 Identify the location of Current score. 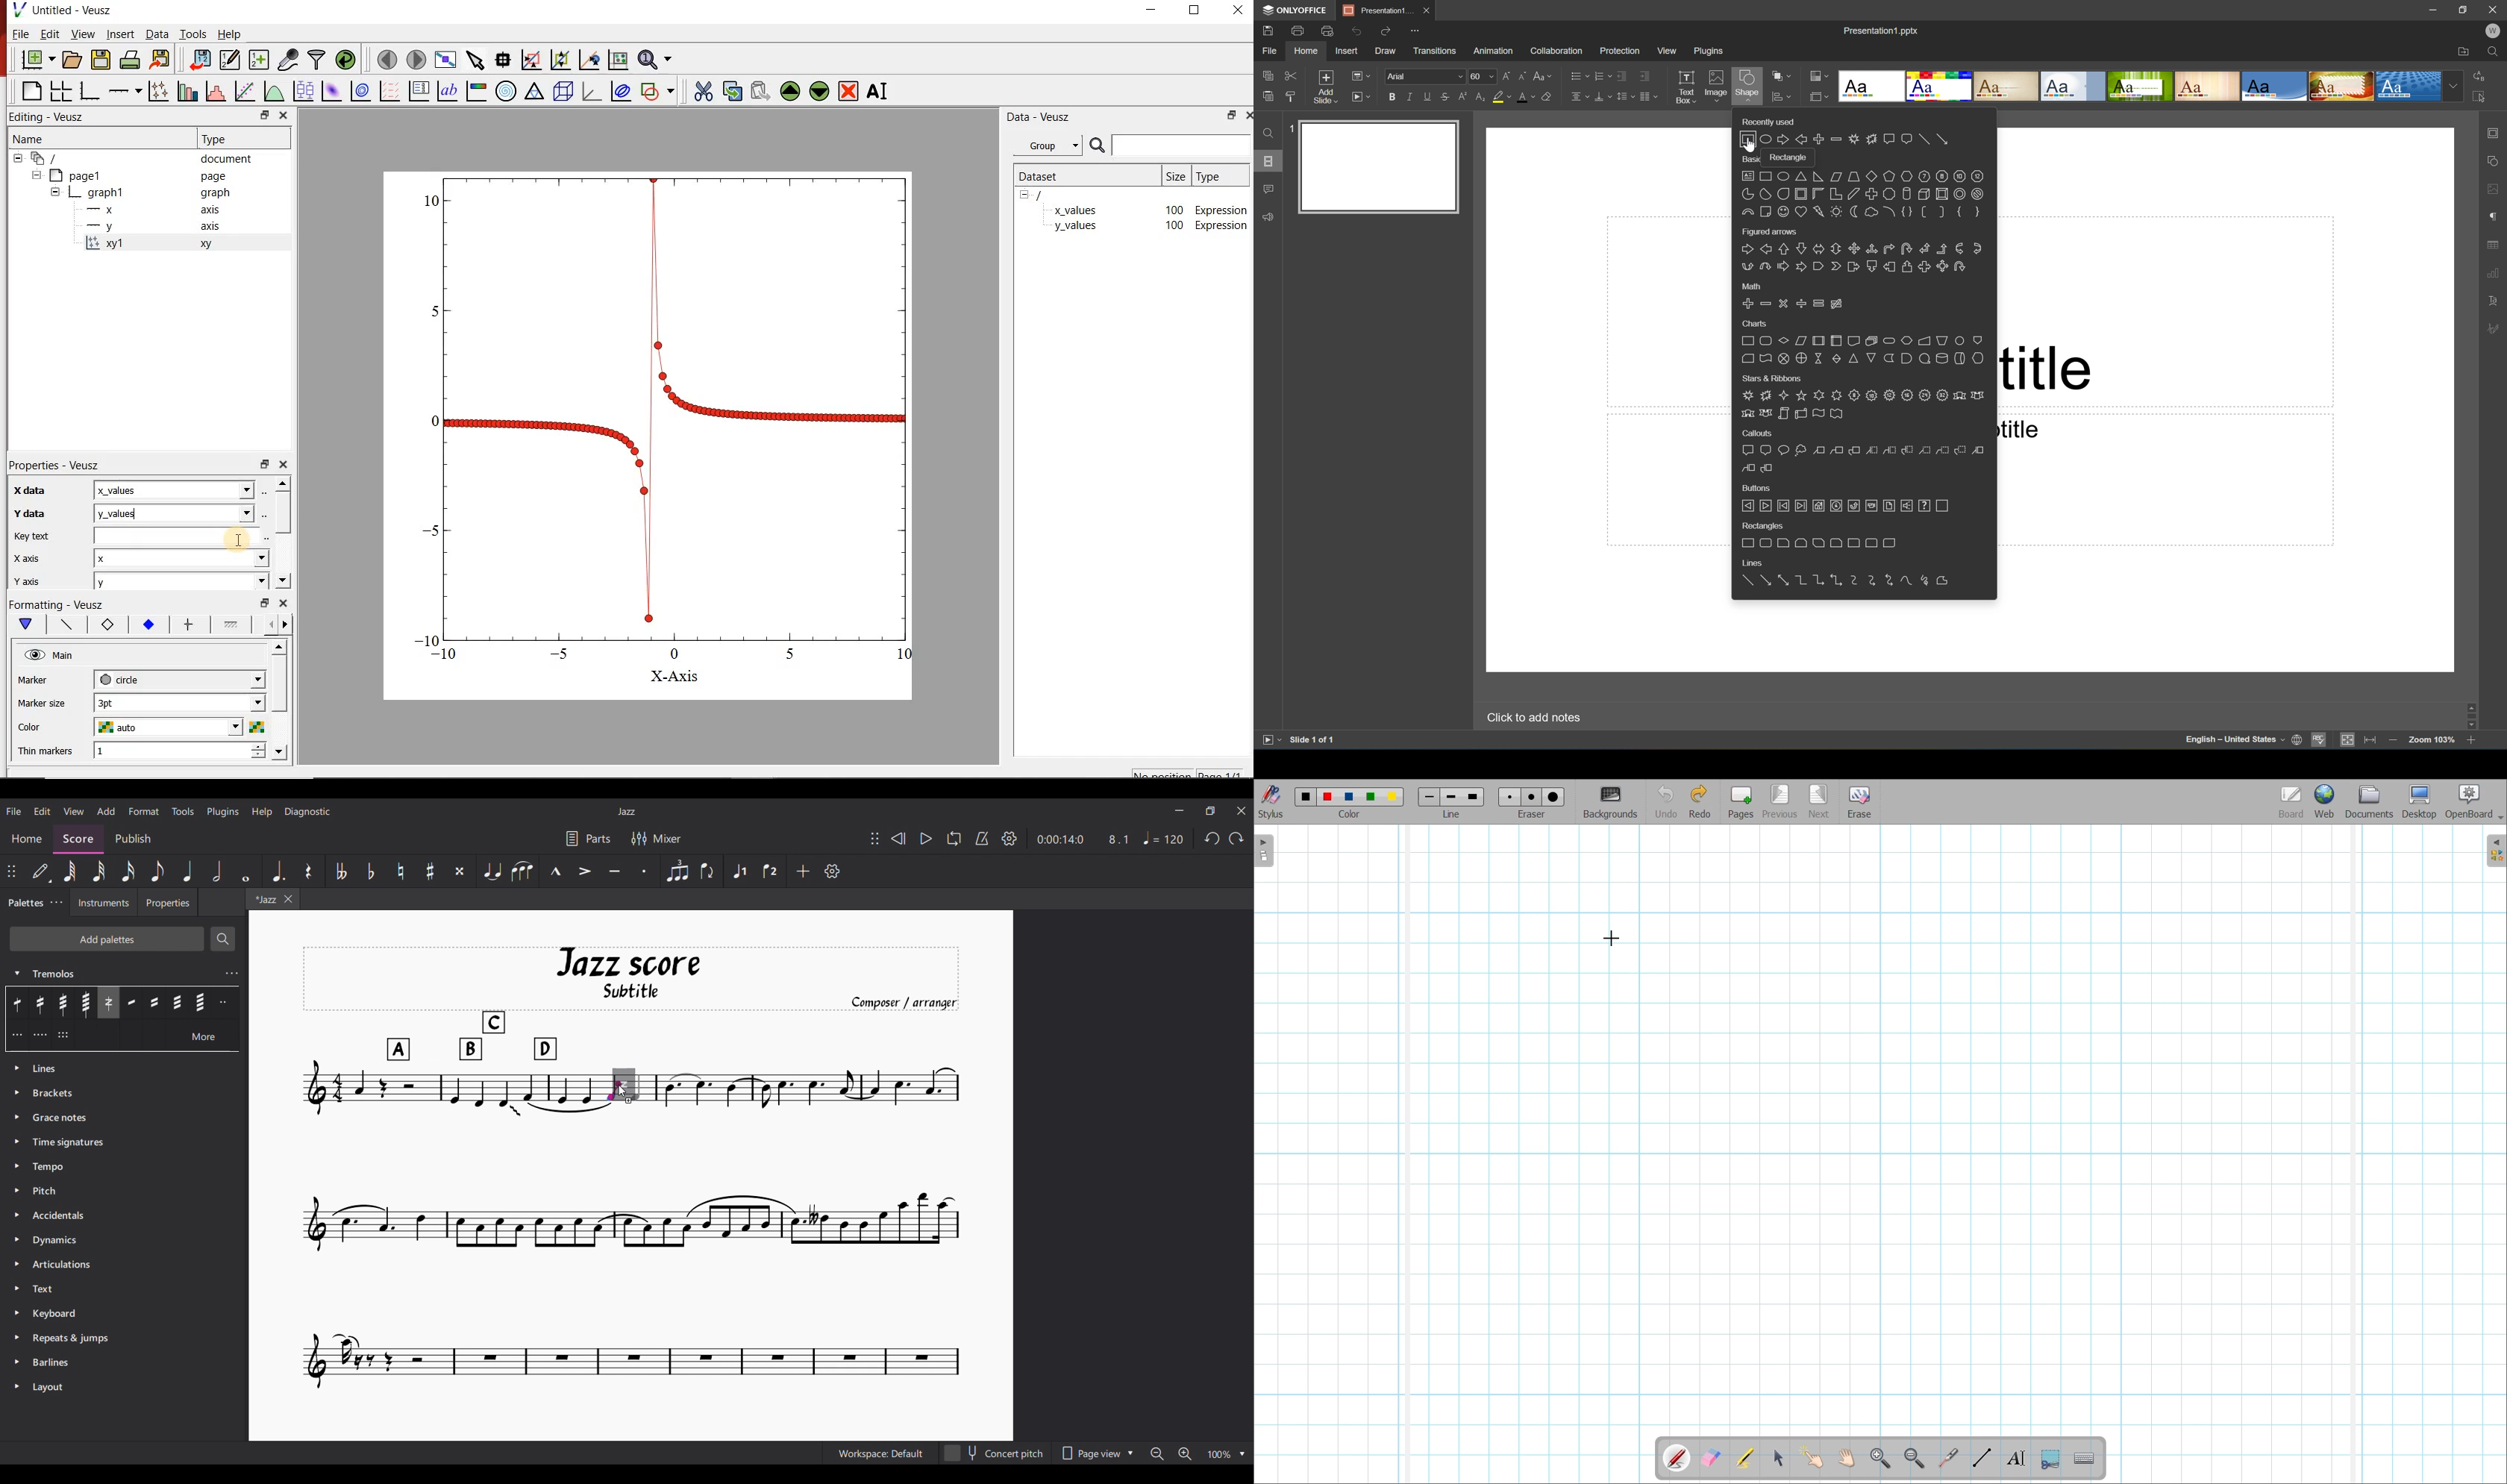
(631, 1248).